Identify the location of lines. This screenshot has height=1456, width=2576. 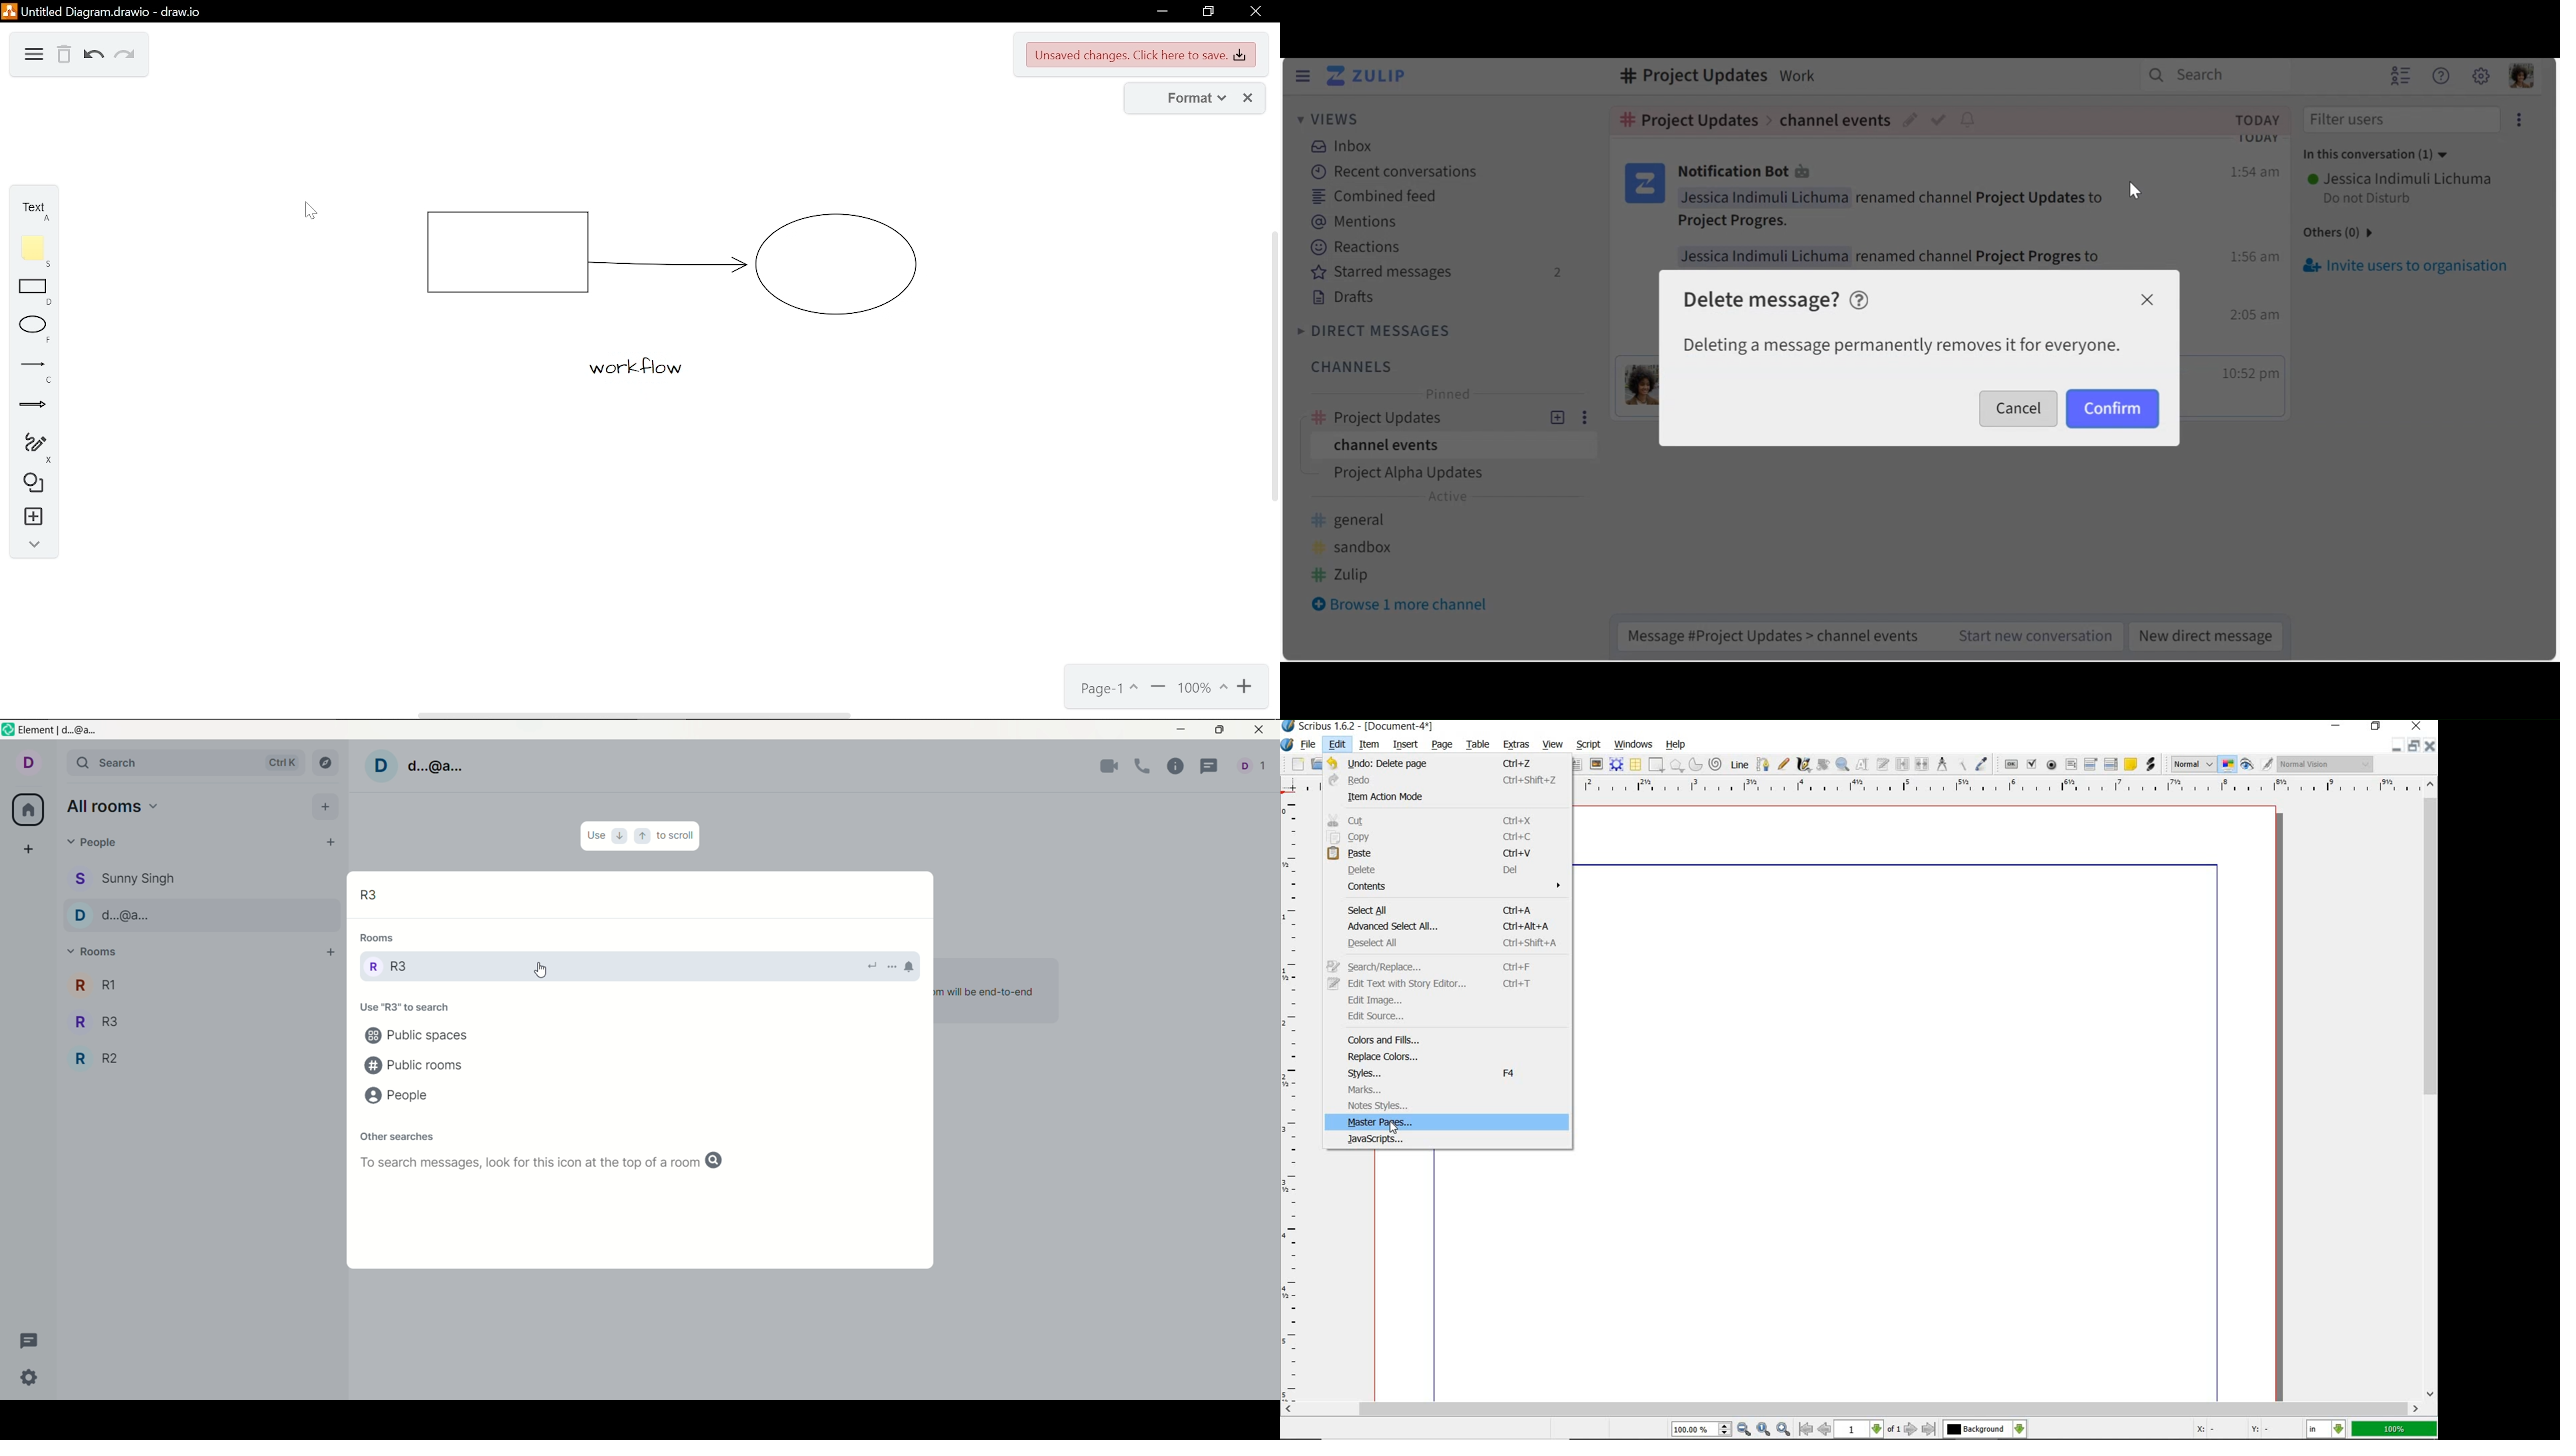
(34, 371).